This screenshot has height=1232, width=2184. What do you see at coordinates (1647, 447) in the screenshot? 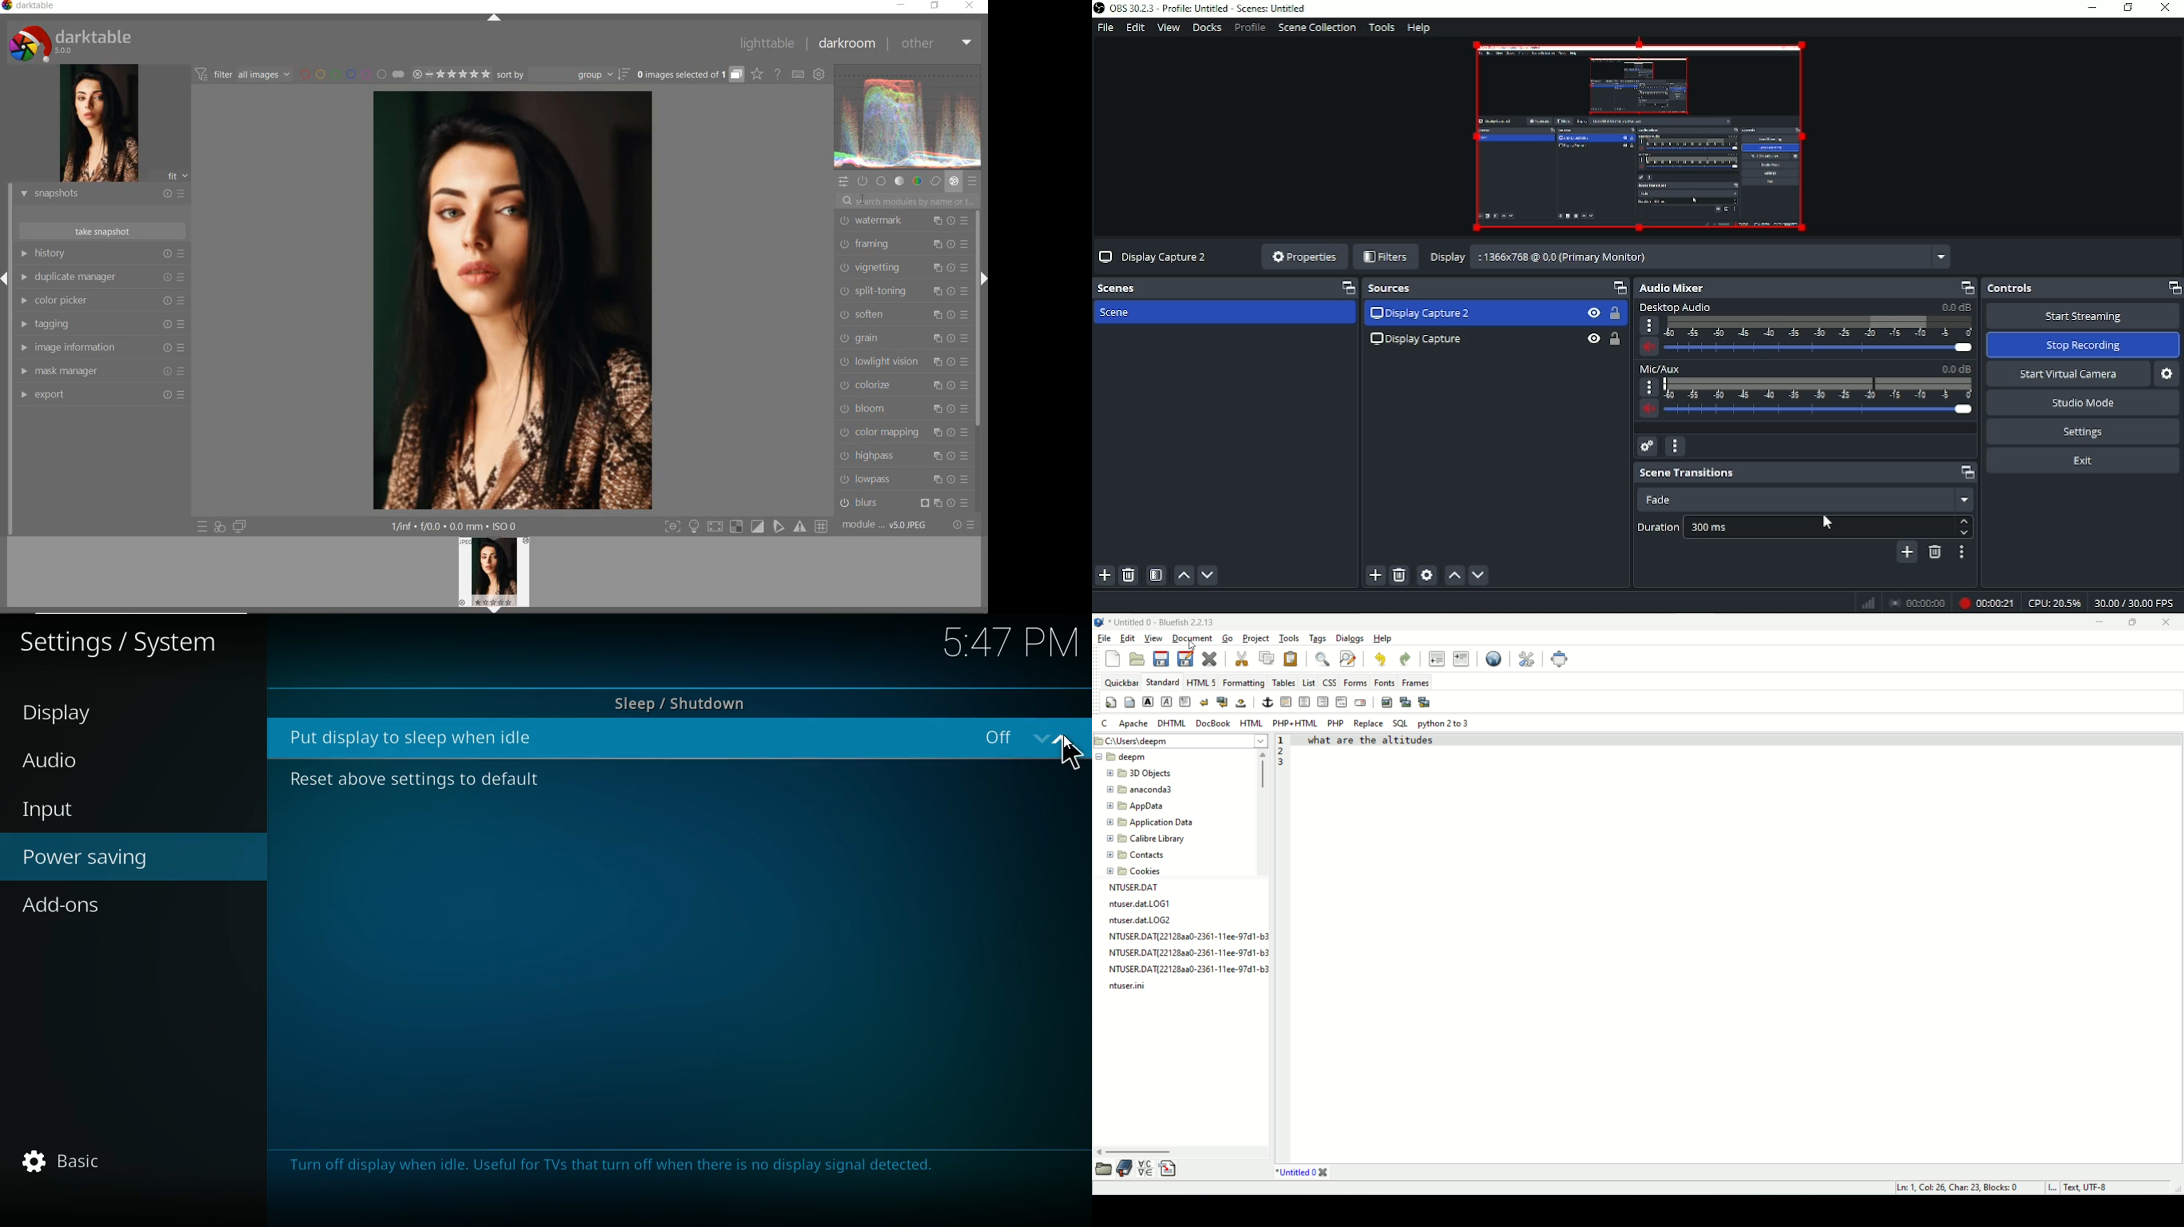
I see `Advanced audio properties` at bounding box center [1647, 447].